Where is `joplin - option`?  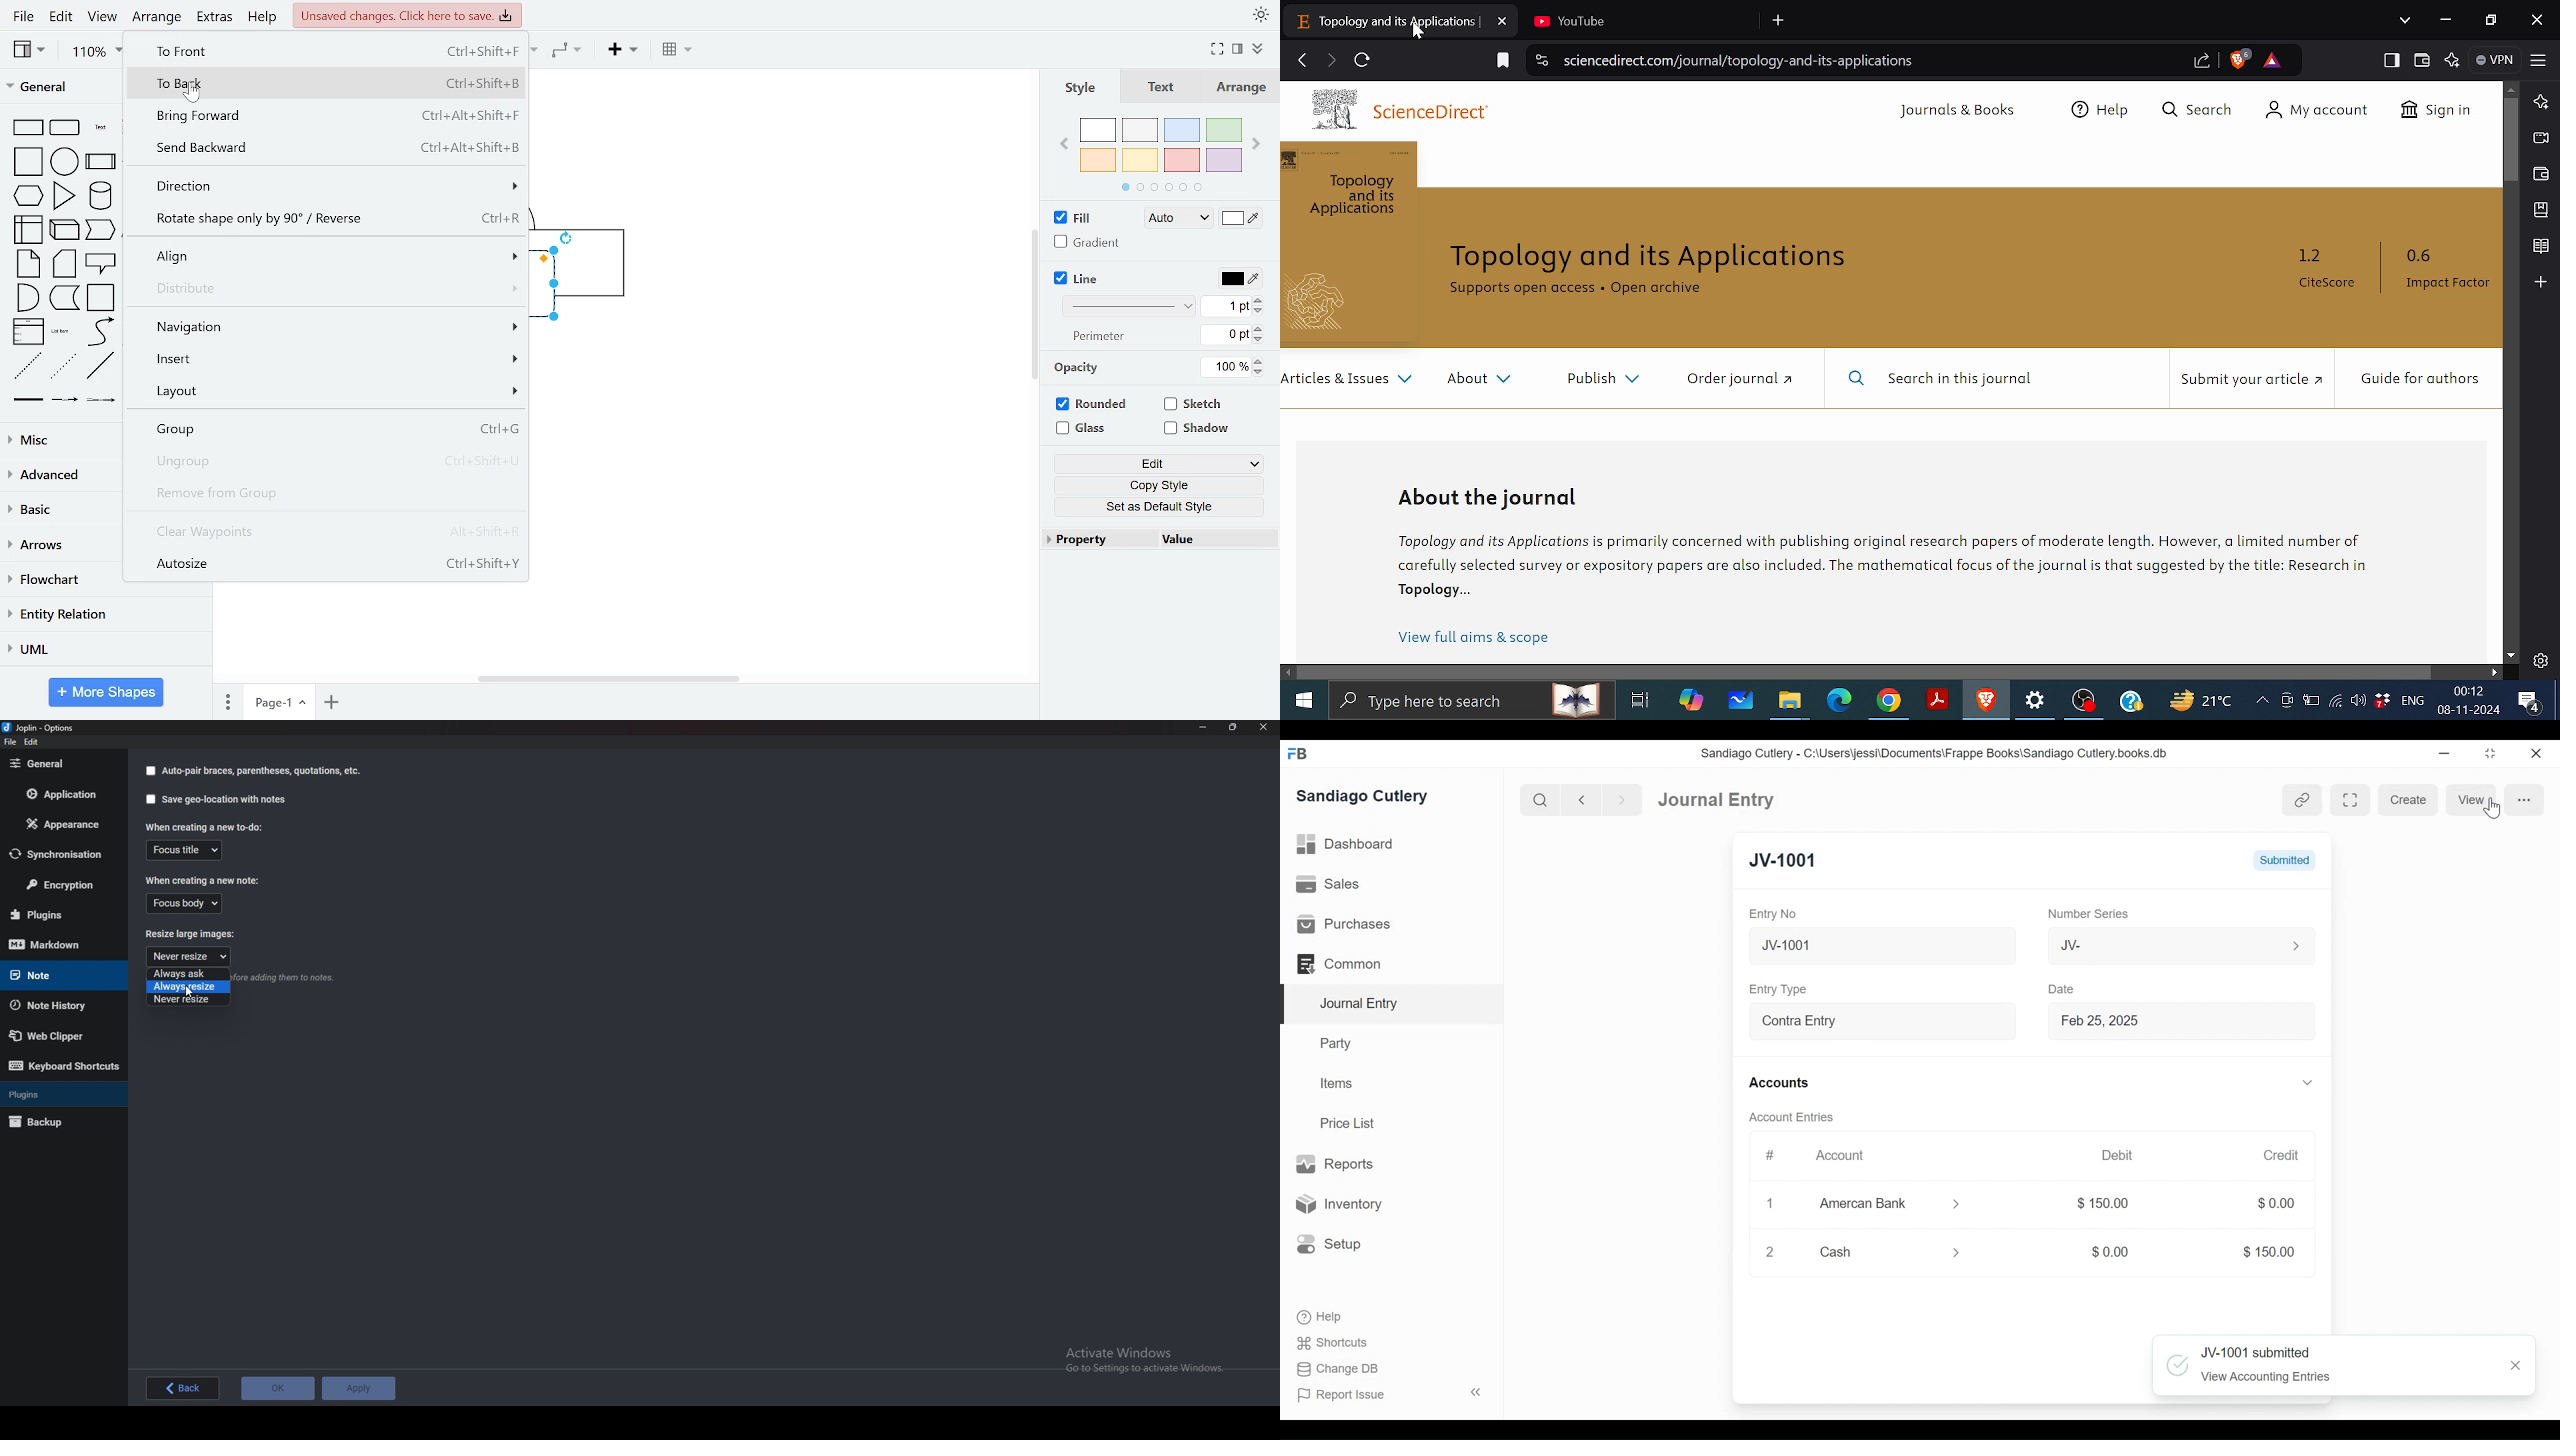
joplin - option is located at coordinates (41, 727).